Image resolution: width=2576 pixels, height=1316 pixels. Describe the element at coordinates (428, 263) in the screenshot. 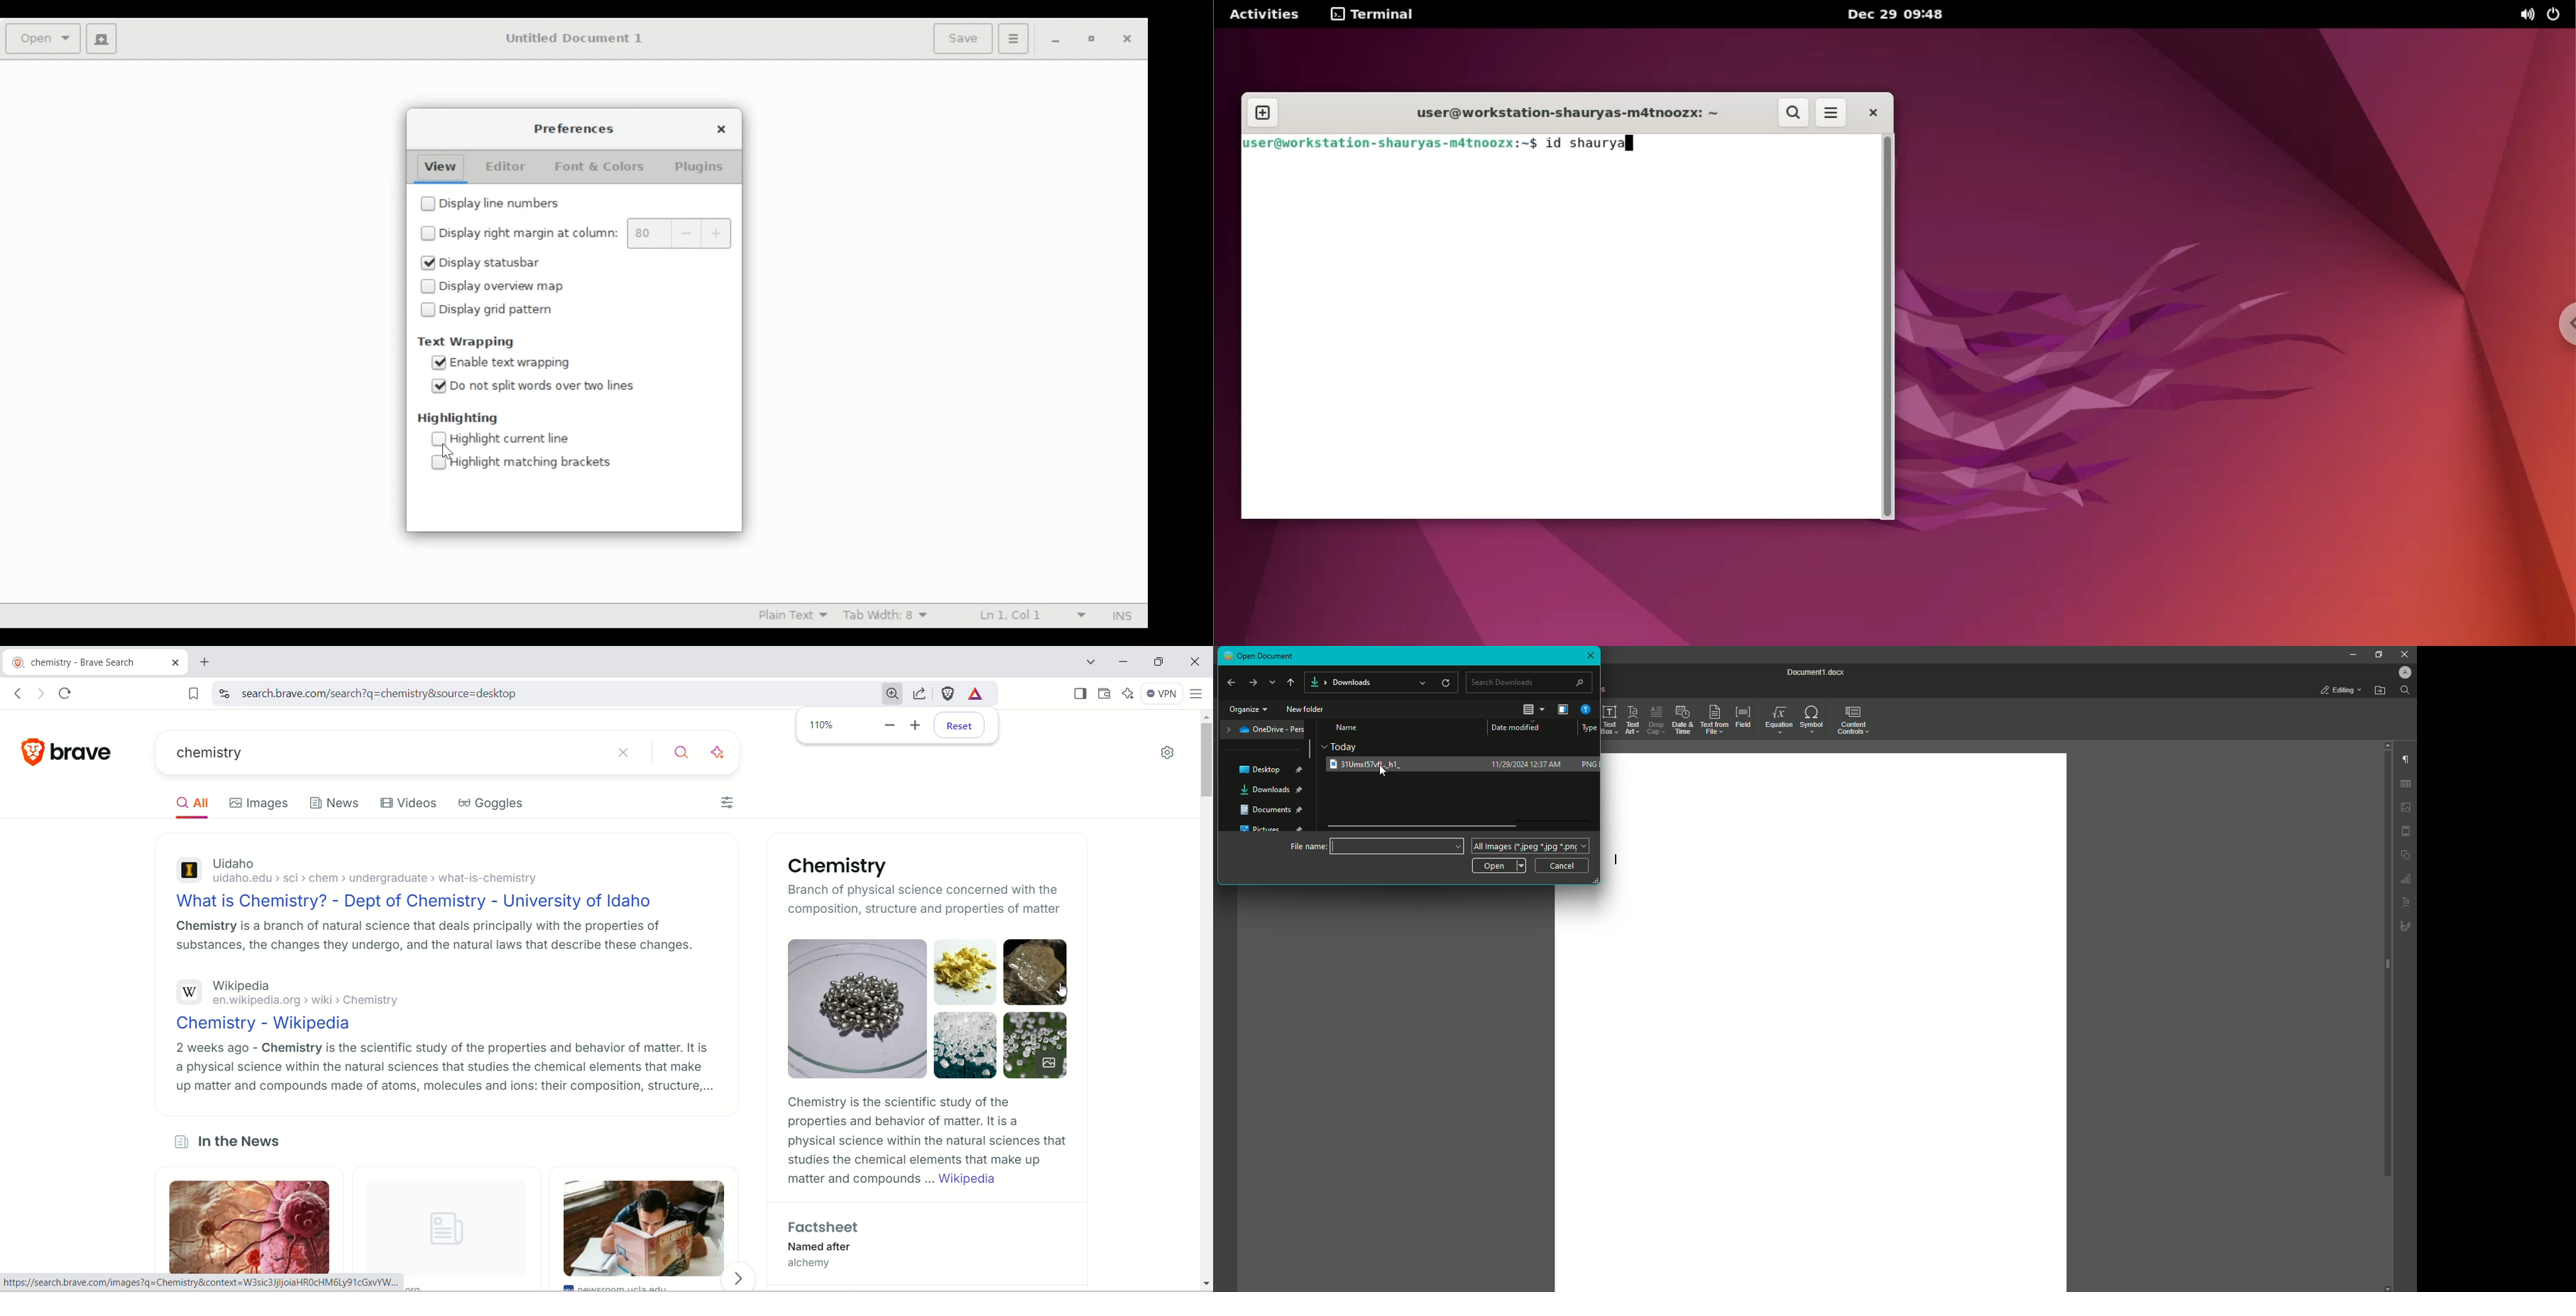

I see `checked checkbox` at that location.